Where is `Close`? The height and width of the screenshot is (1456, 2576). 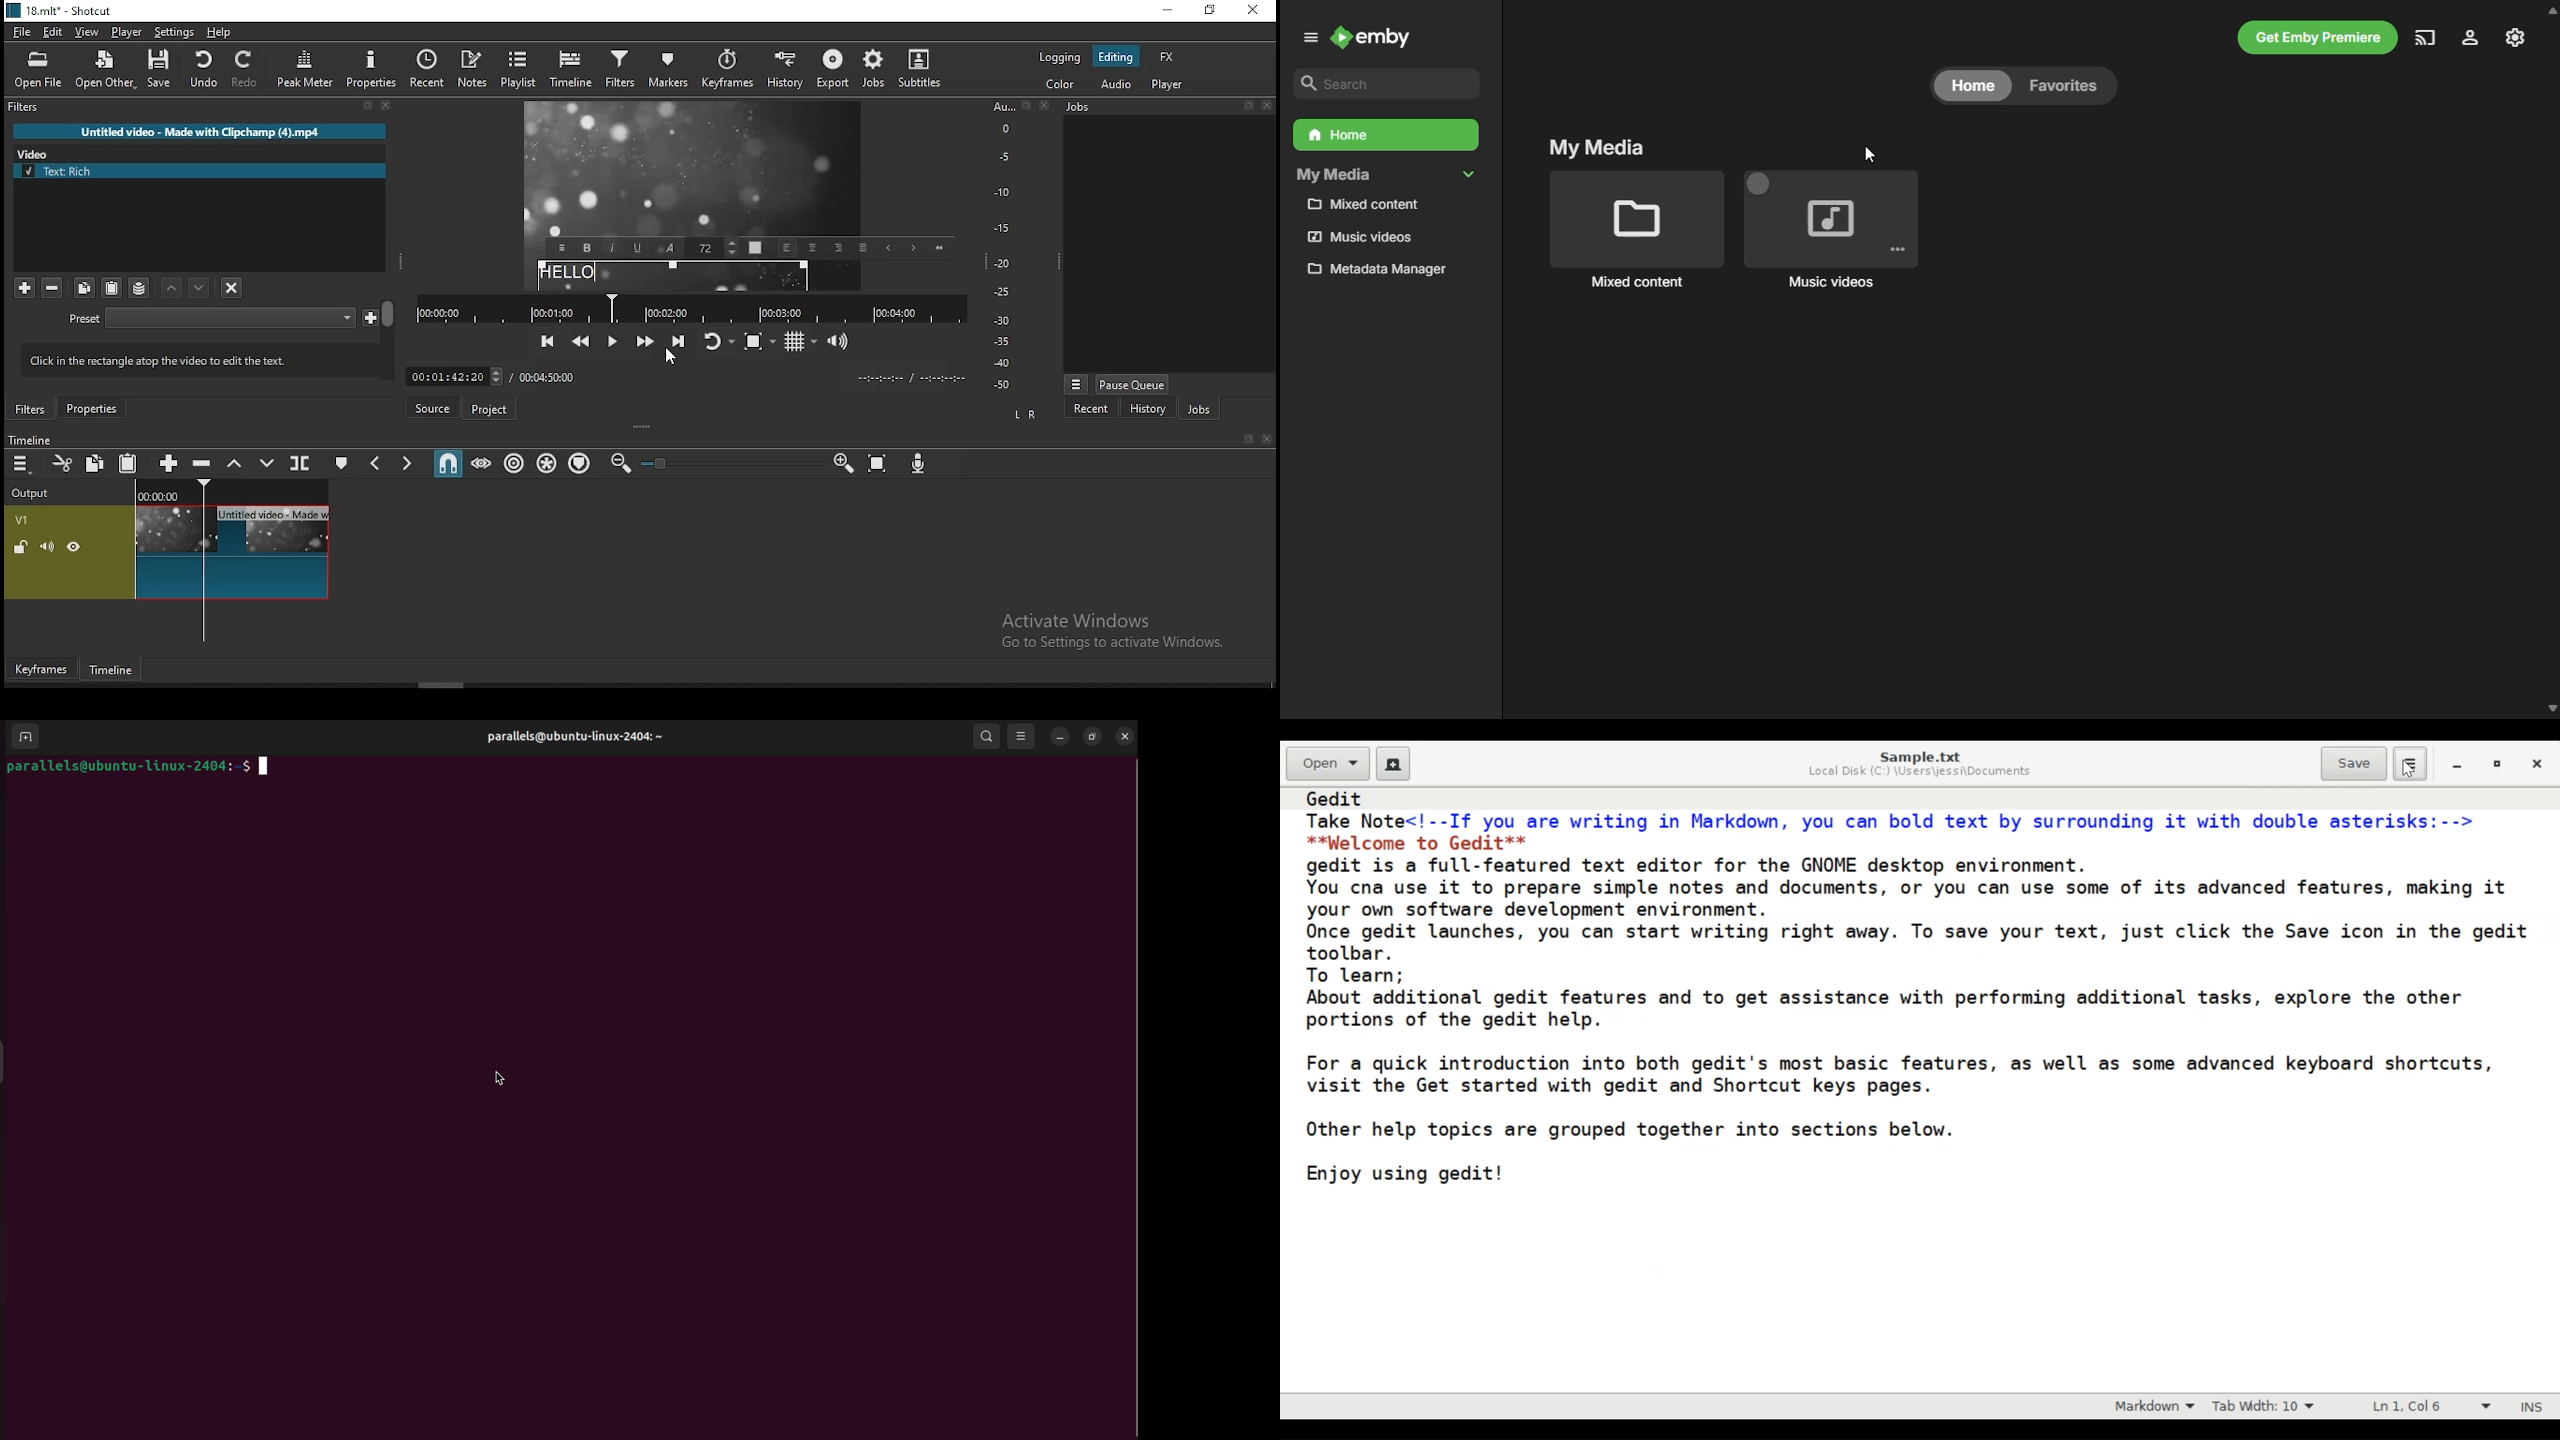
Close is located at coordinates (1266, 105).